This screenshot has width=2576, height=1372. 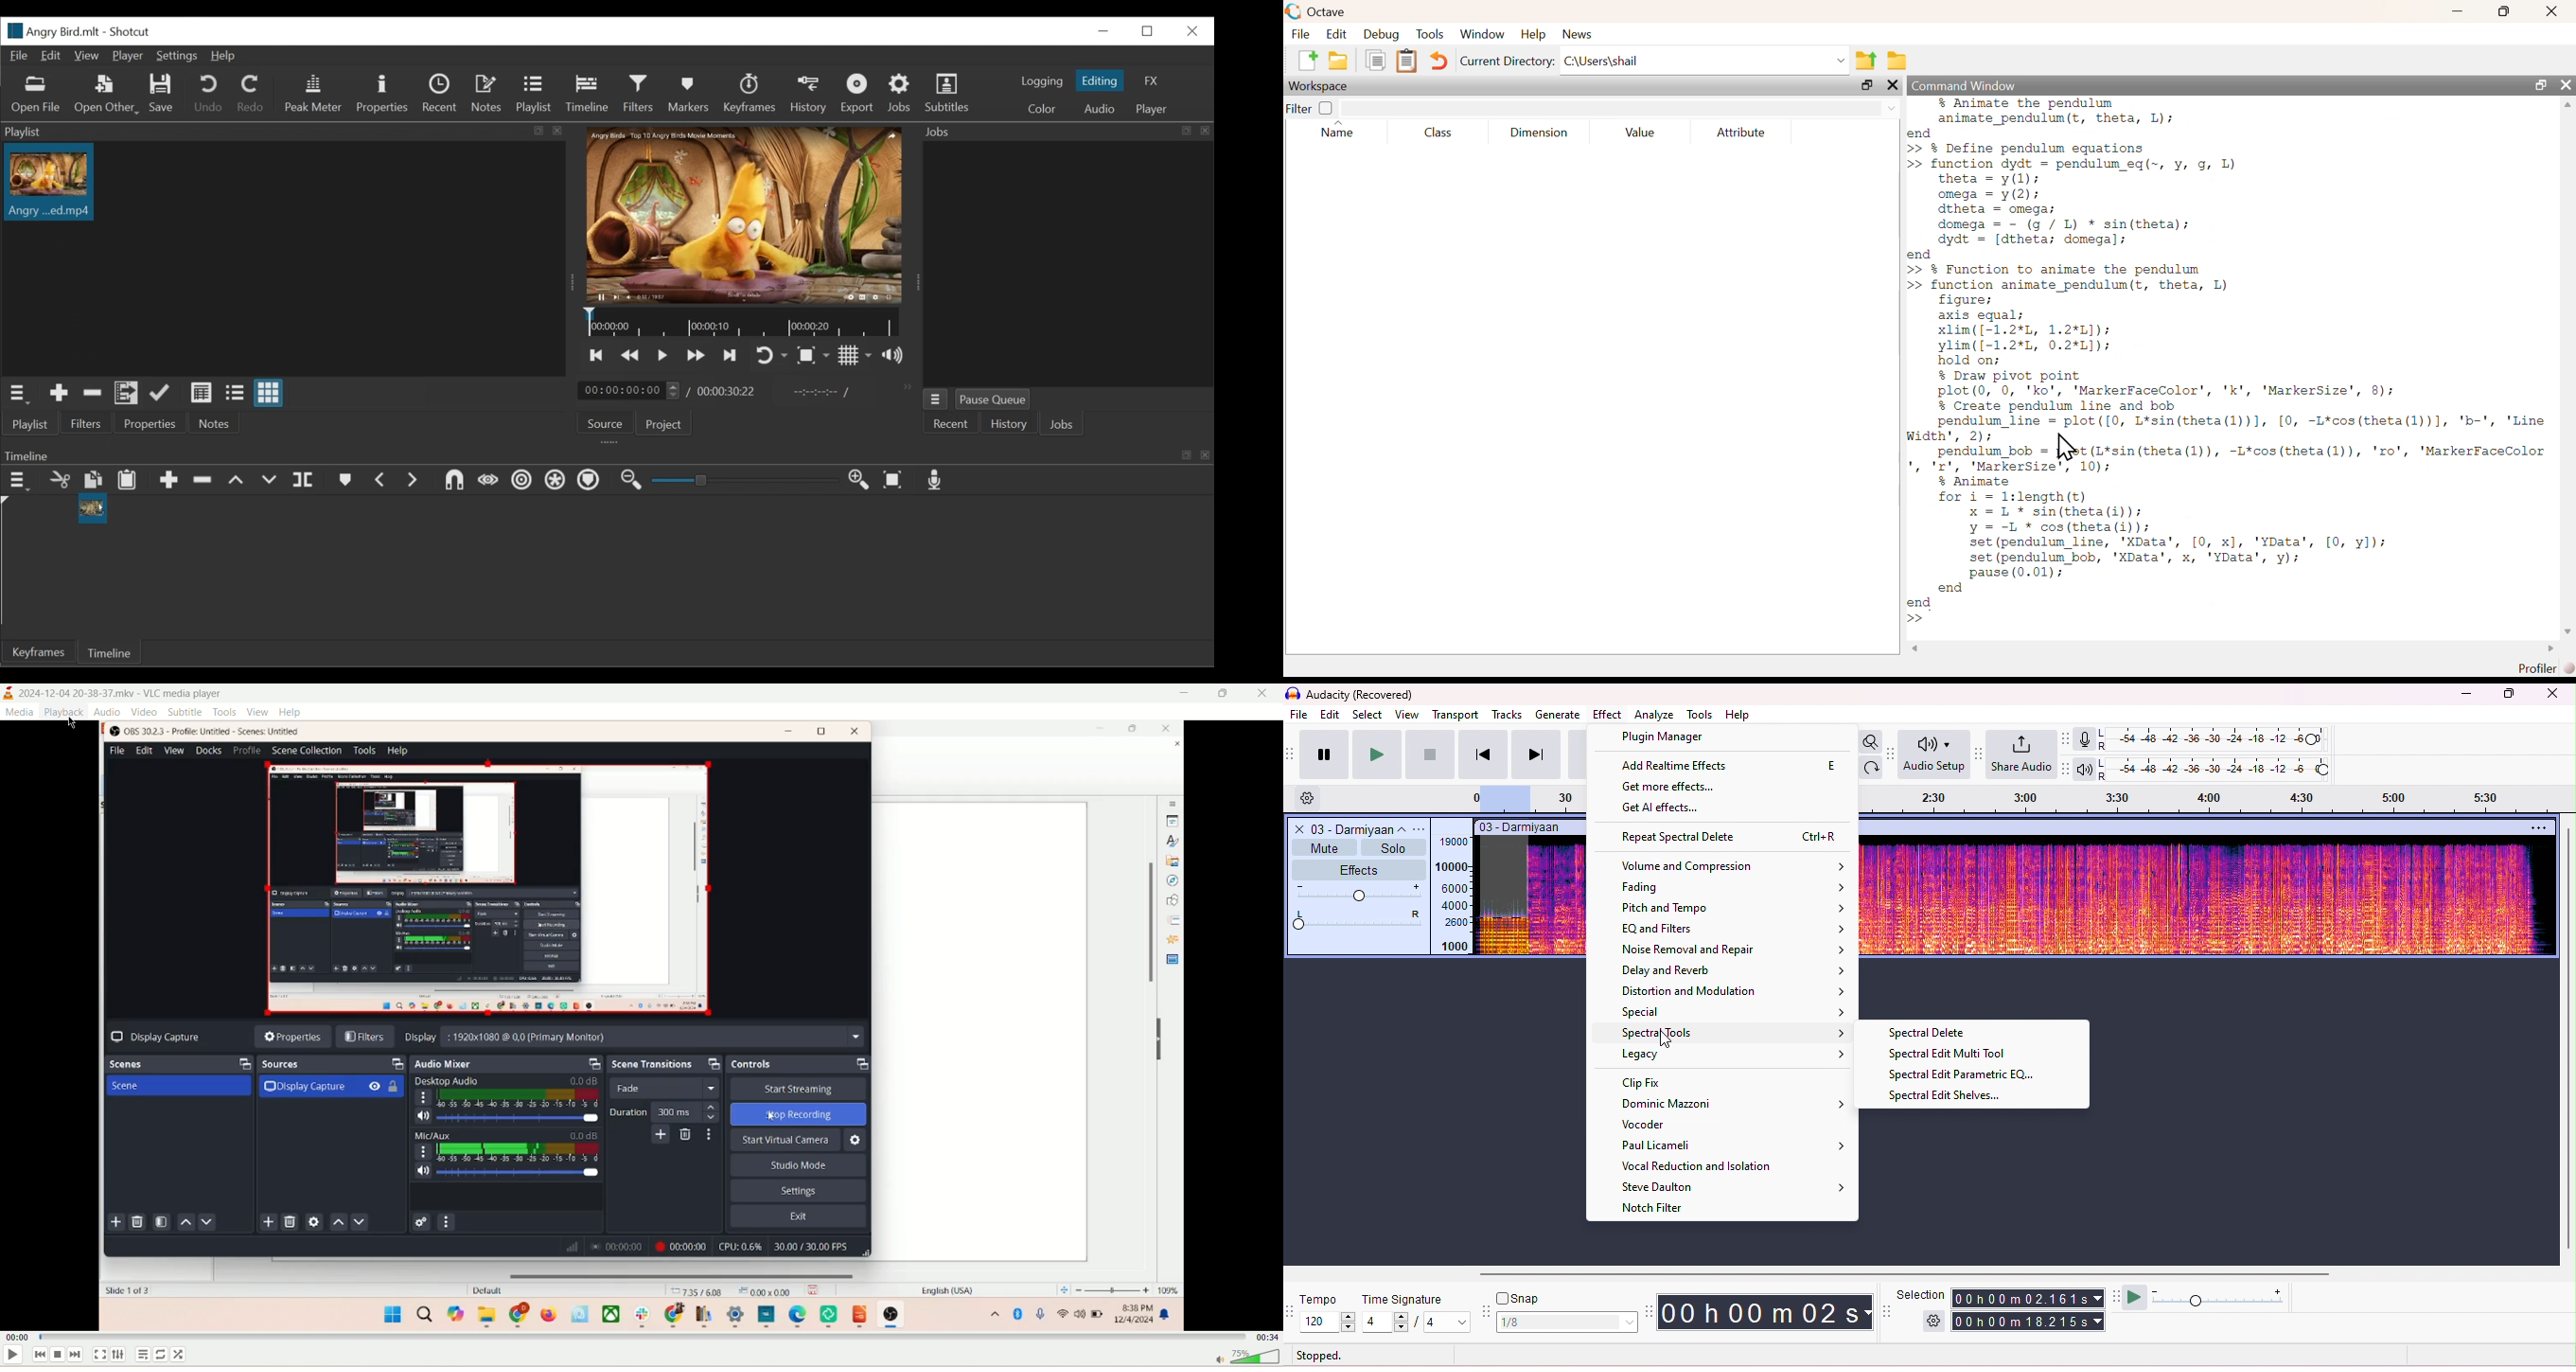 What do you see at coordinates (442, 94) in the screenshot?
I see `Recent` at bounding box center [442, 94].